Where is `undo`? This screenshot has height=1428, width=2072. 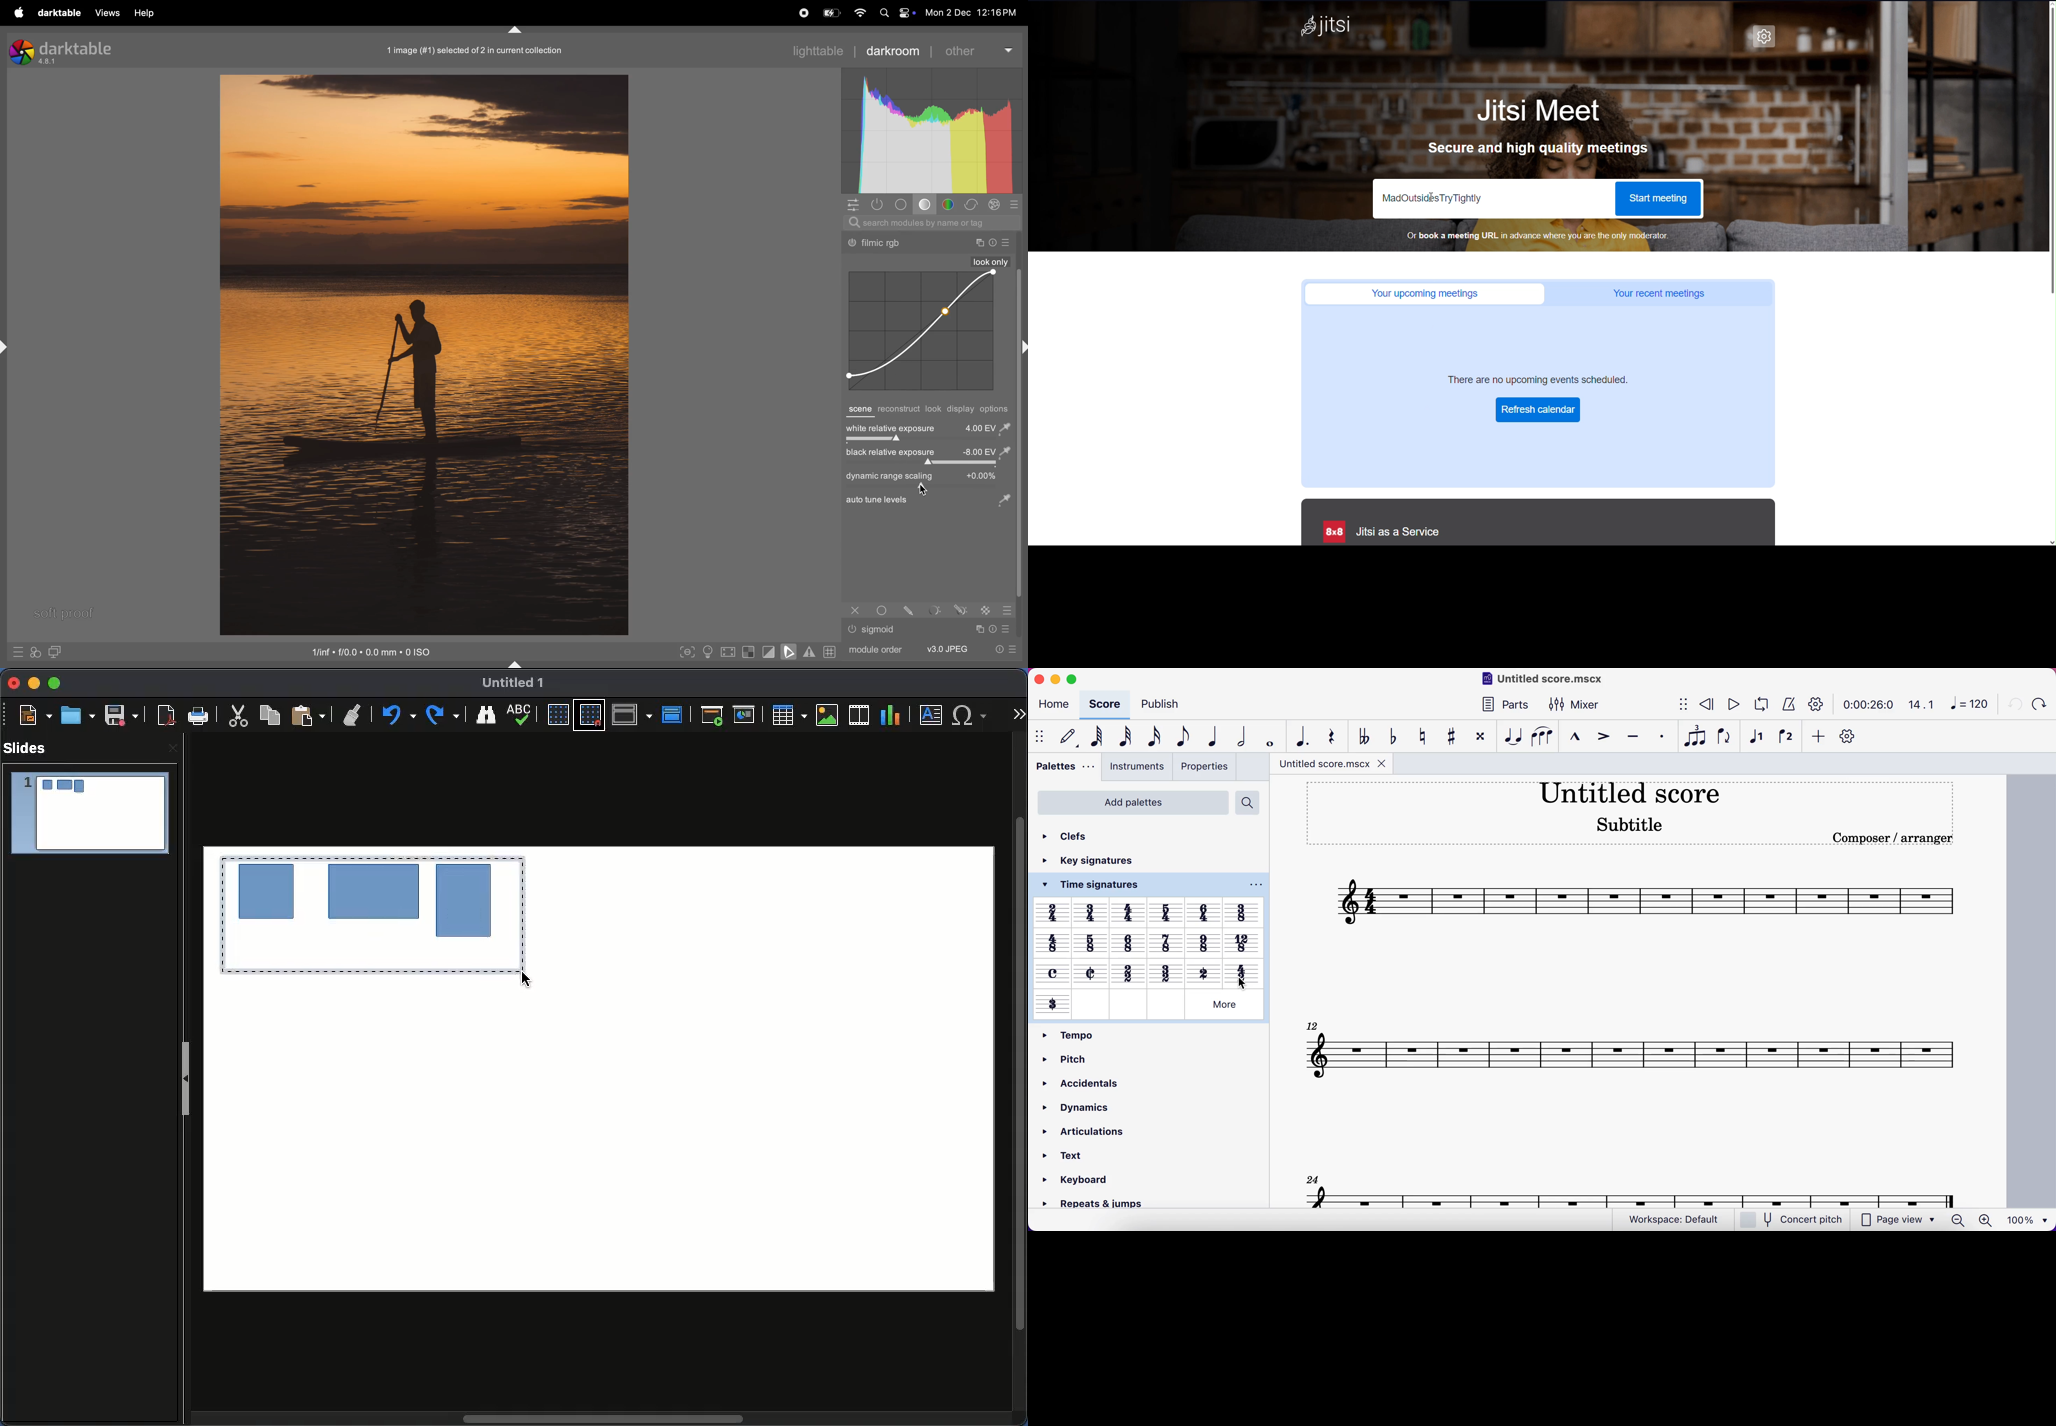
undo is located at coordinates (2013, 703).